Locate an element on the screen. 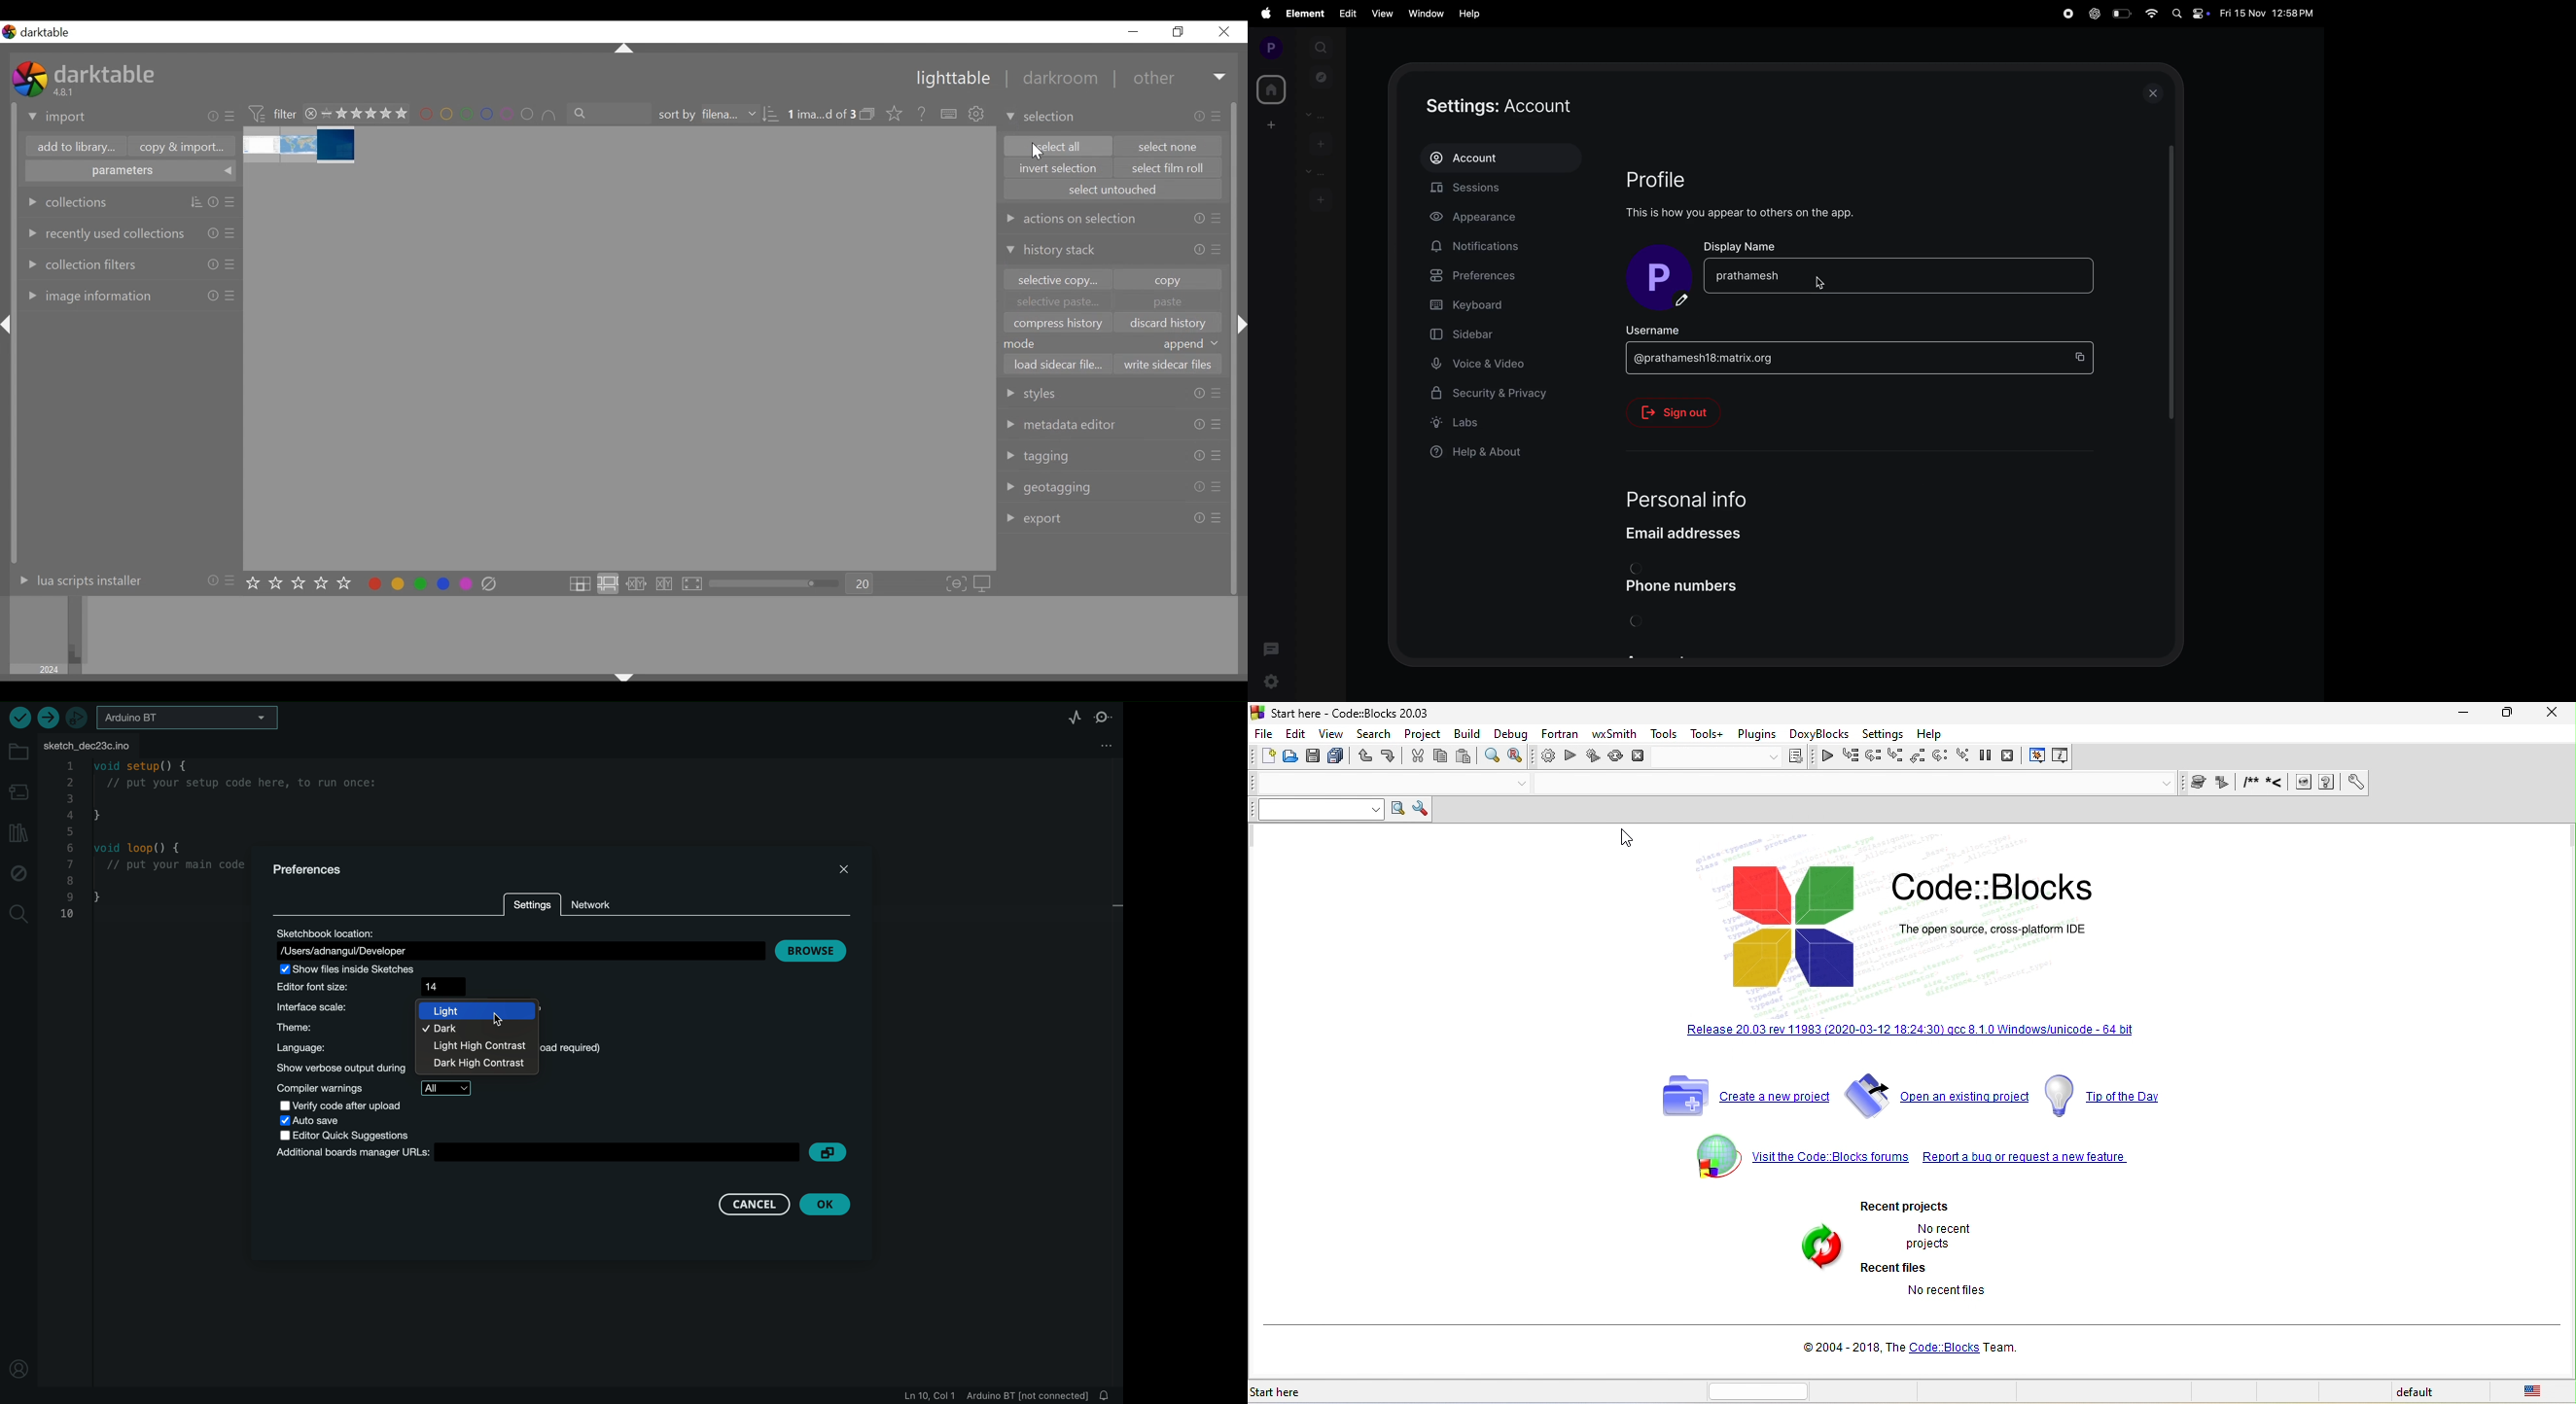  lighttable is located at coordinates (952, 79).